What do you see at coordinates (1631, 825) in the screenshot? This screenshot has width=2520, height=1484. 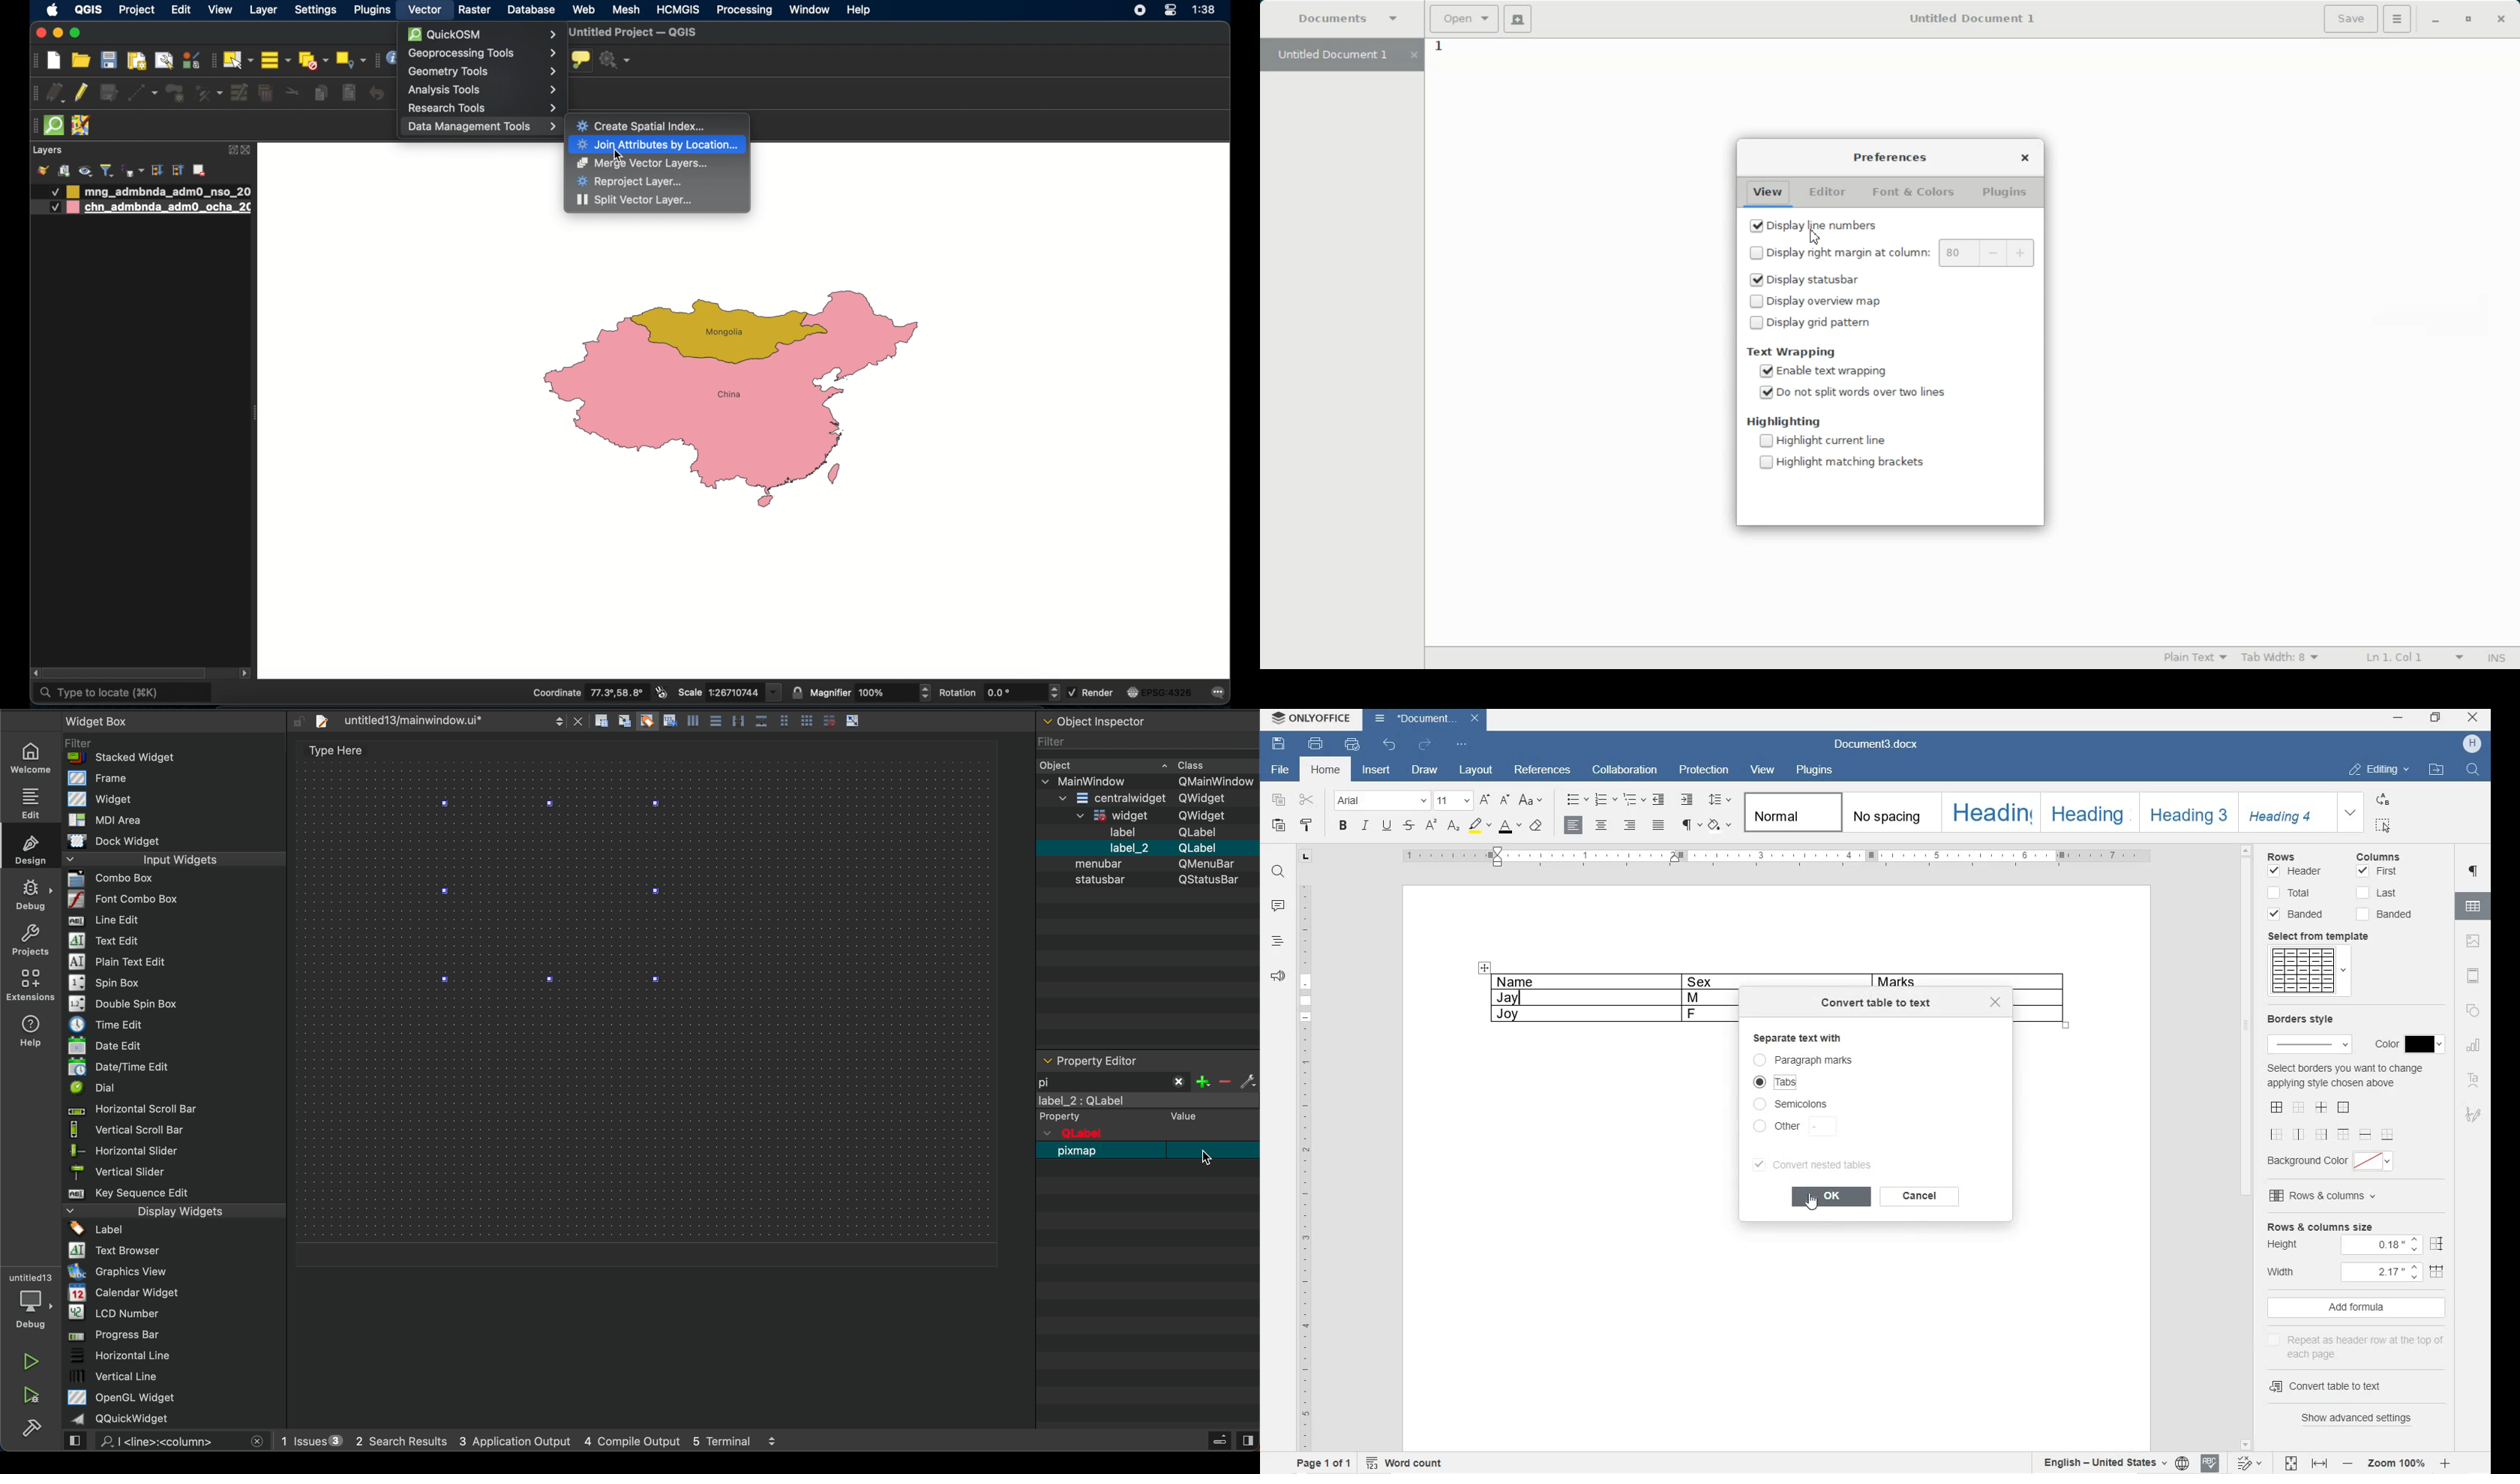 I see `ALIGN RIGHT` at bounding box center [1631, 825].